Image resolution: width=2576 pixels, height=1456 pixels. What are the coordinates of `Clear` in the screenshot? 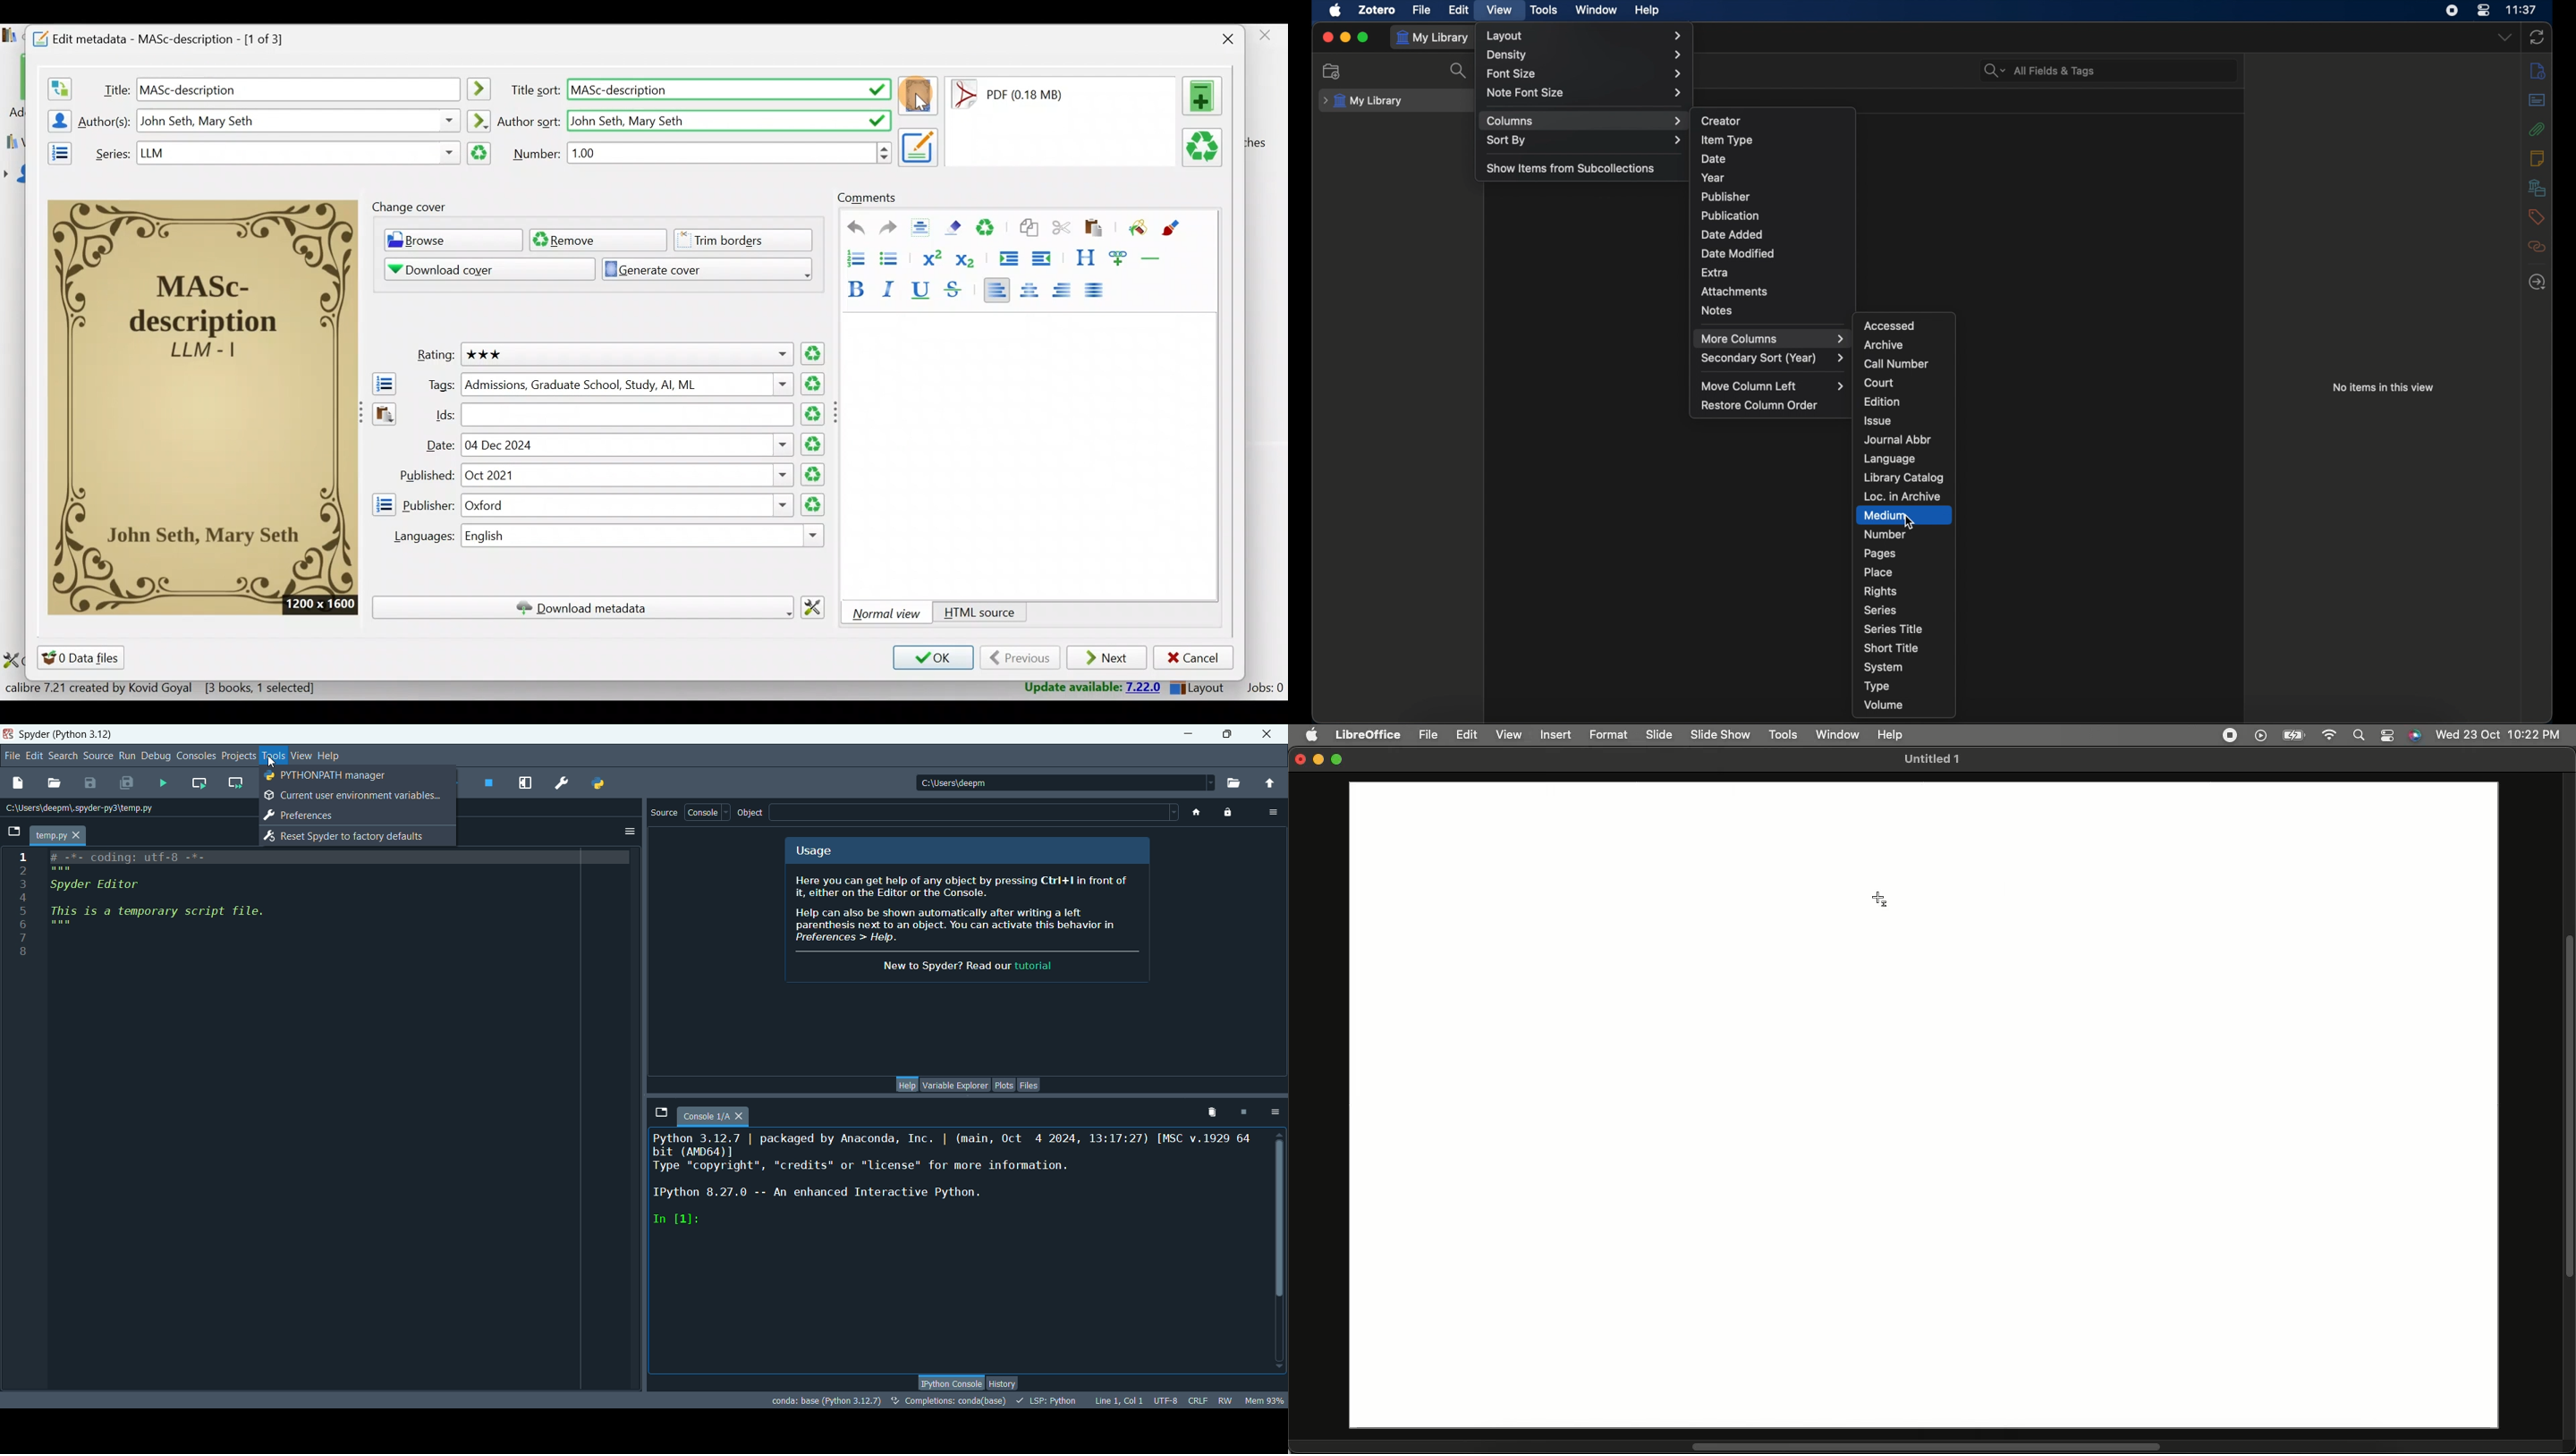 It's located at (991, 229).